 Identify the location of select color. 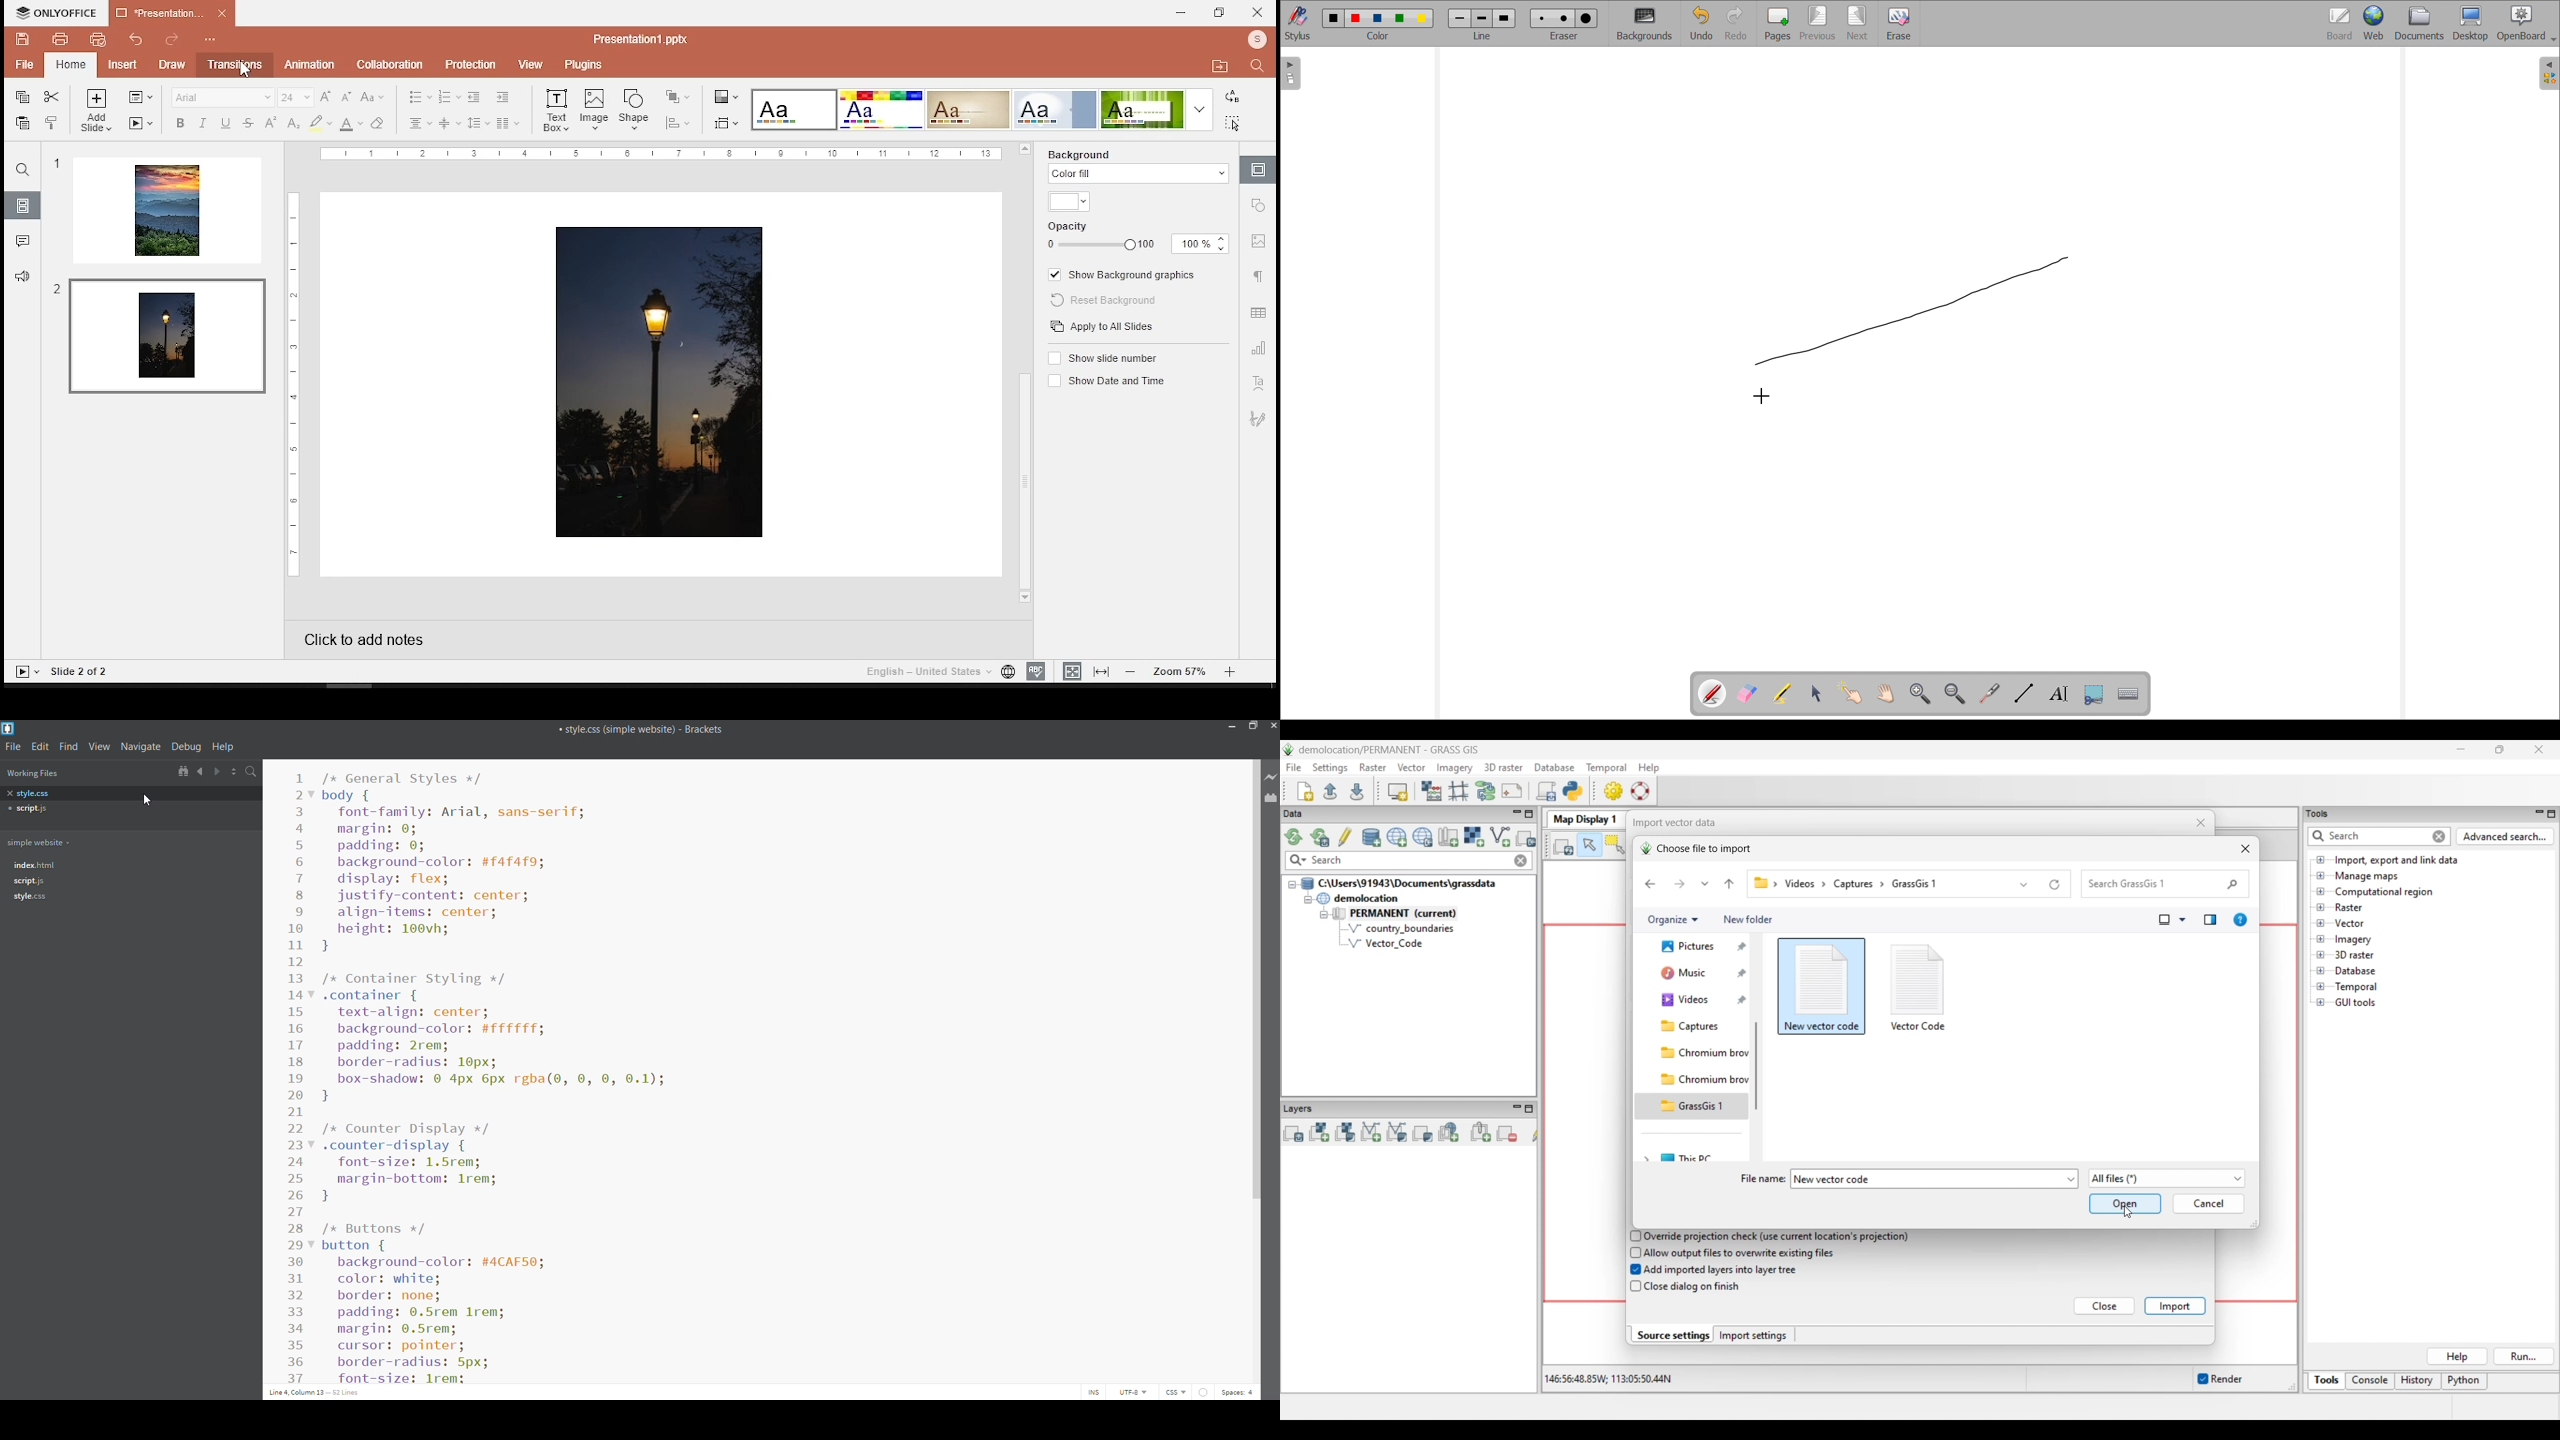
(1377, 36).